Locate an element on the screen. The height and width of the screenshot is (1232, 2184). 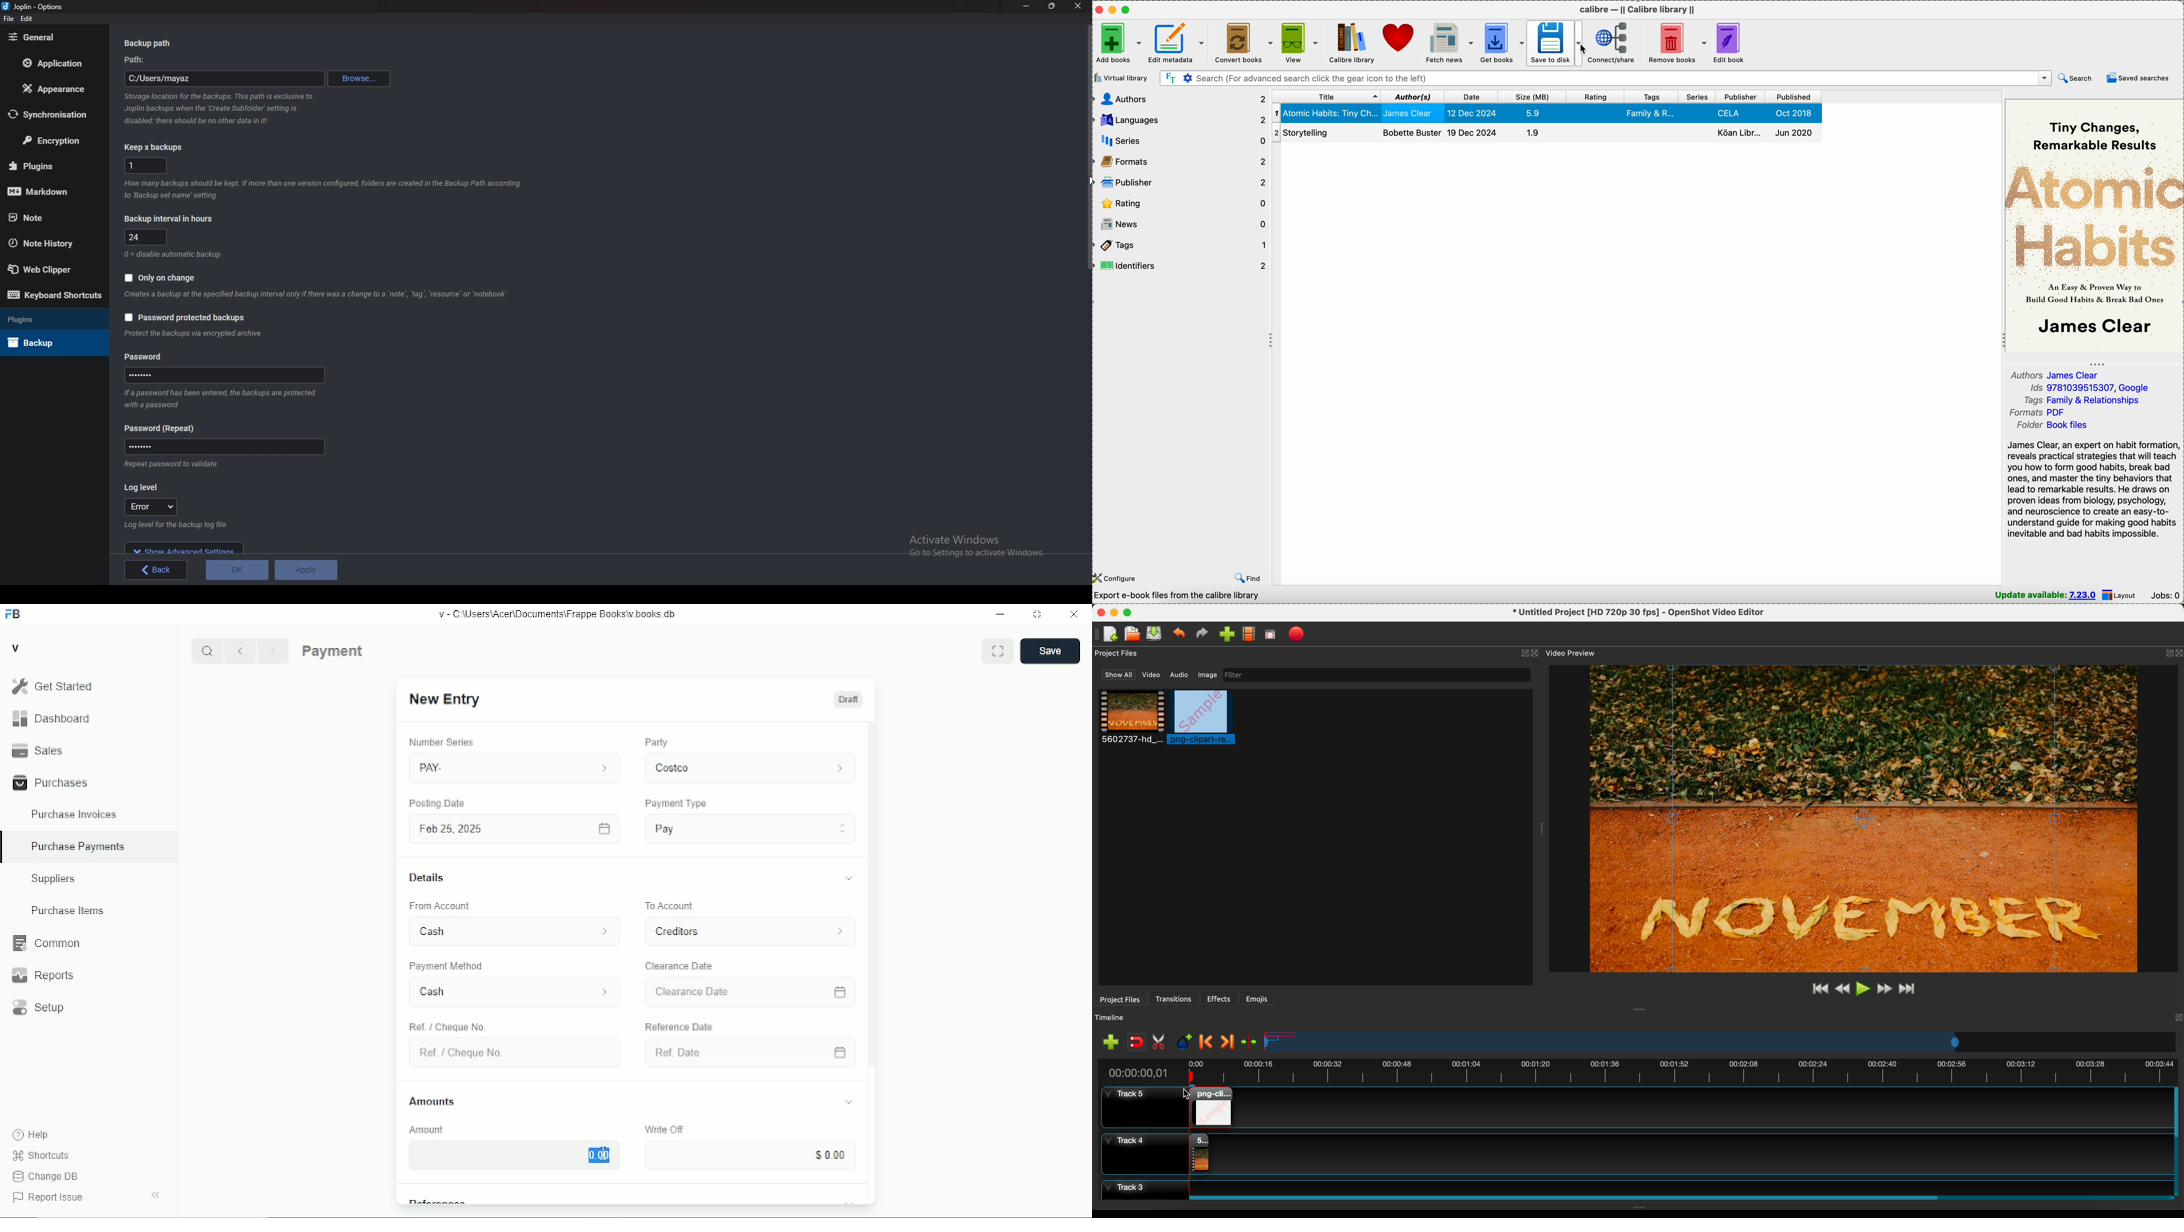
Cash is located at coordinates (505, 993).